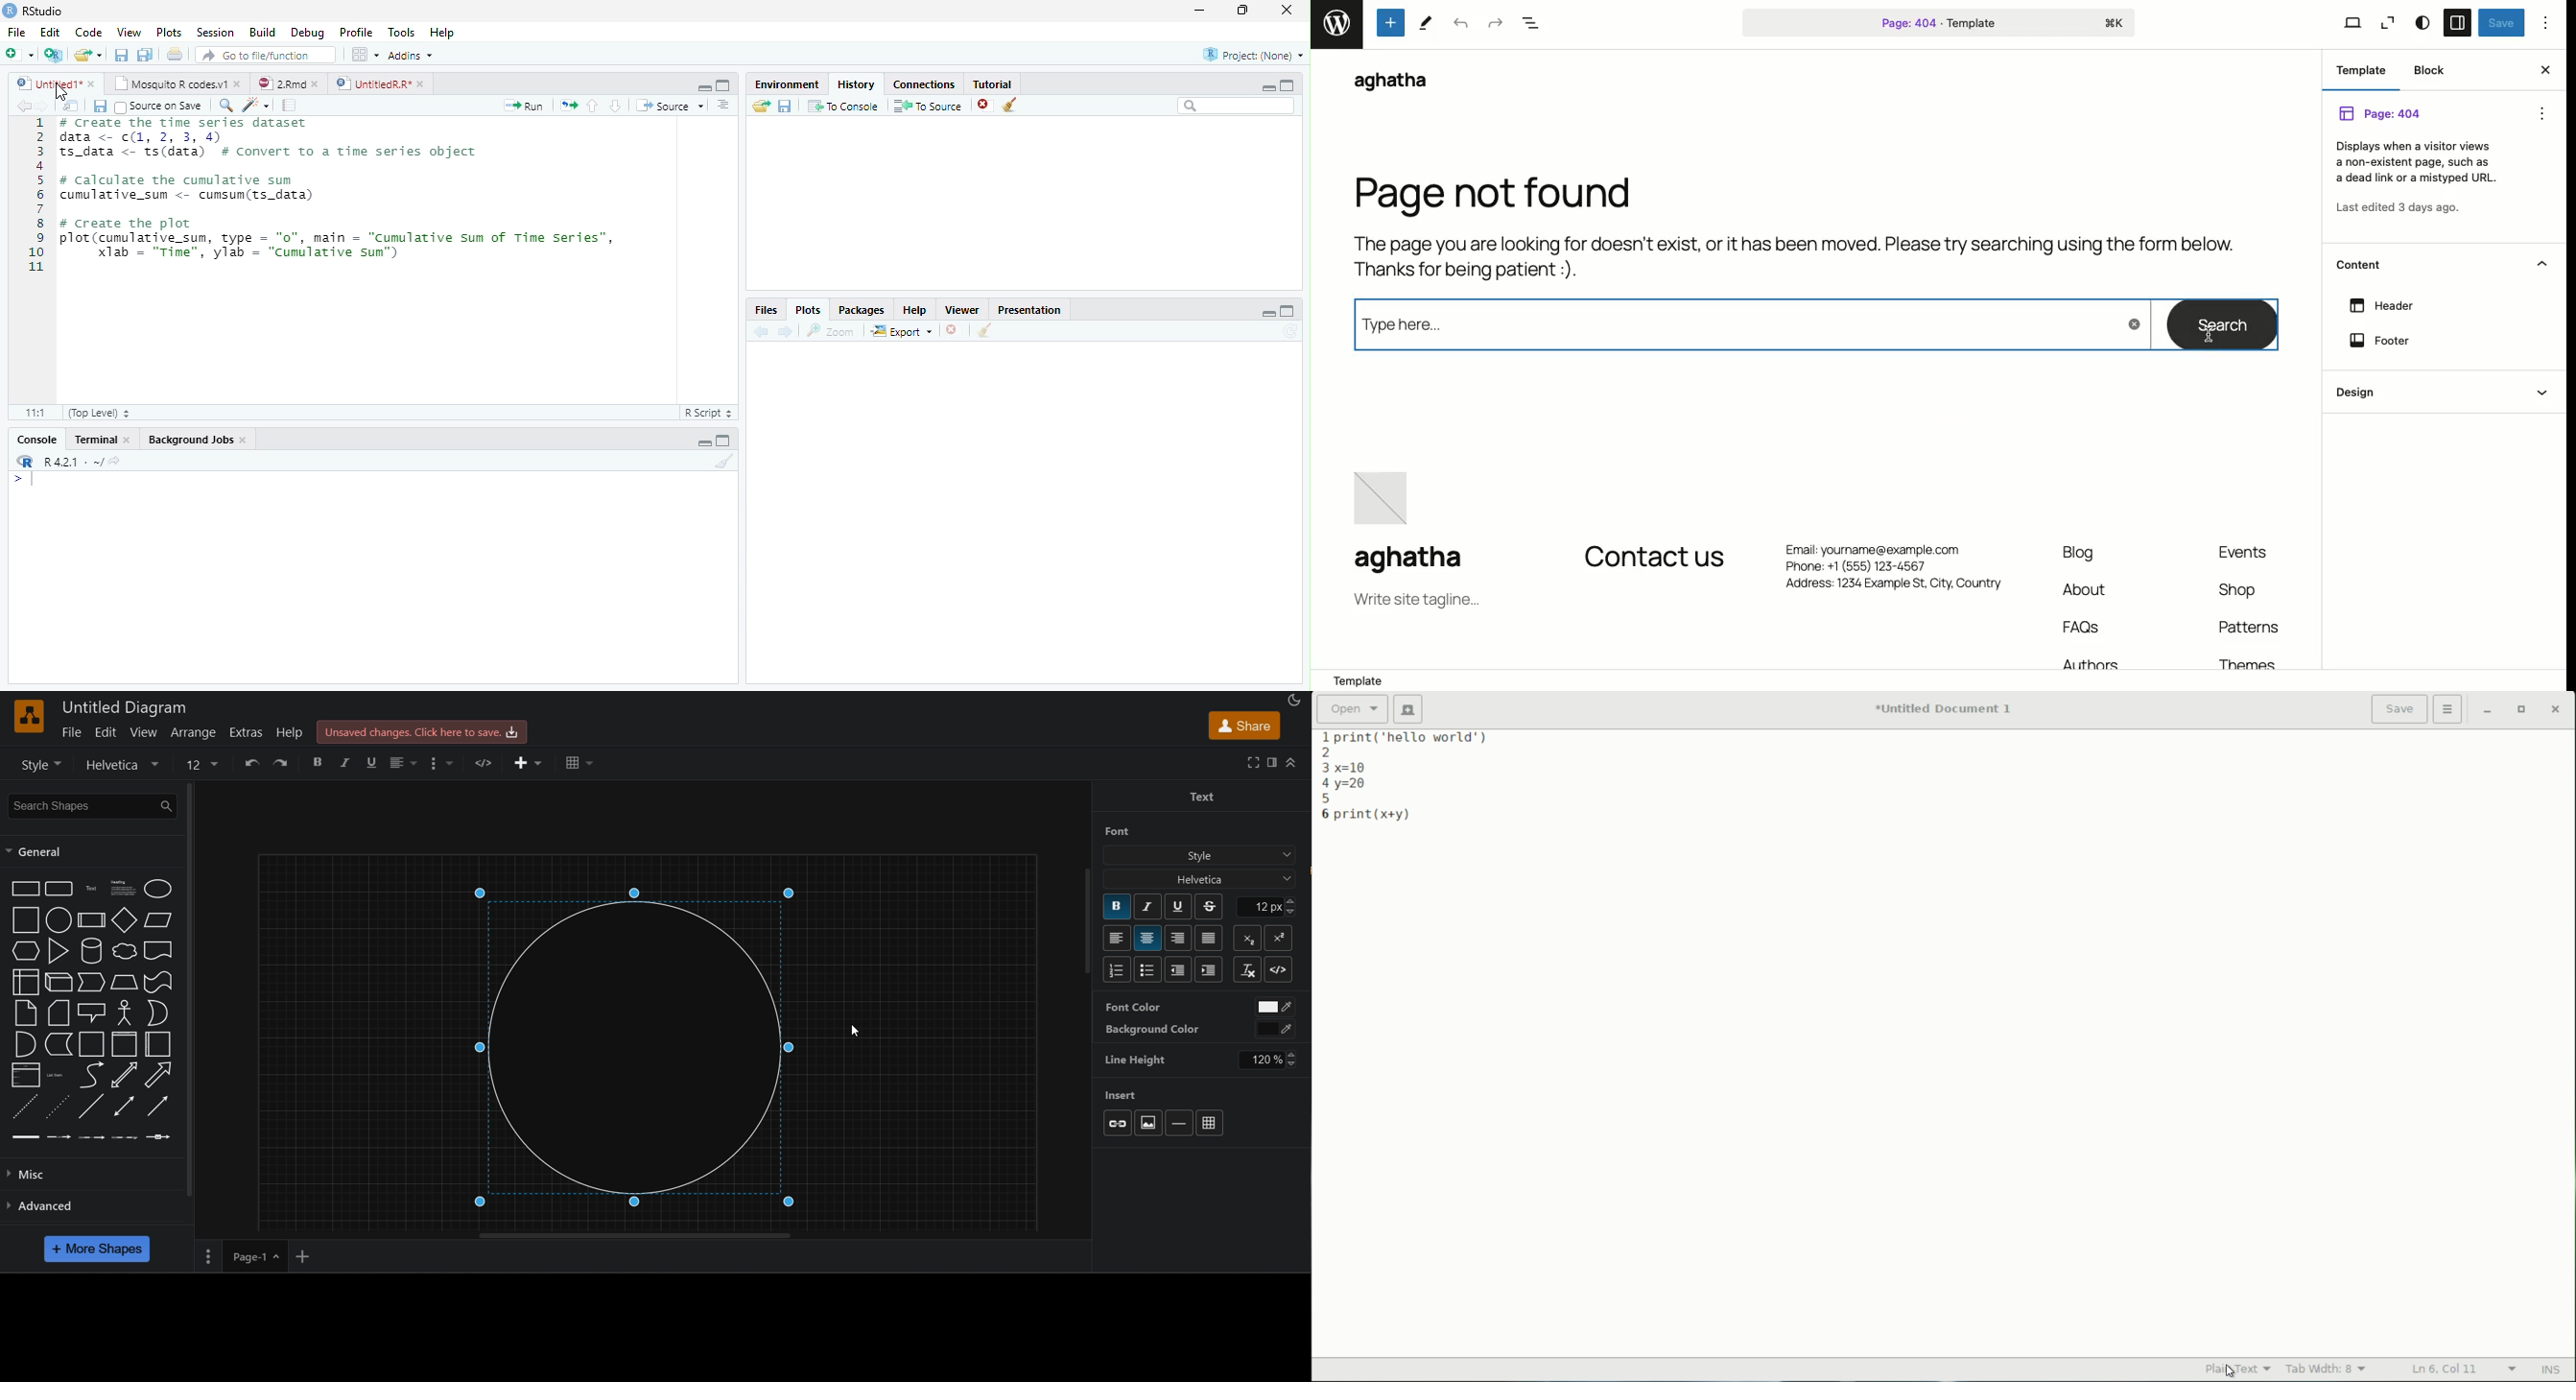 This screenshot has height=1400, width=2576. I want to click on add new page, so click(312, 1254).